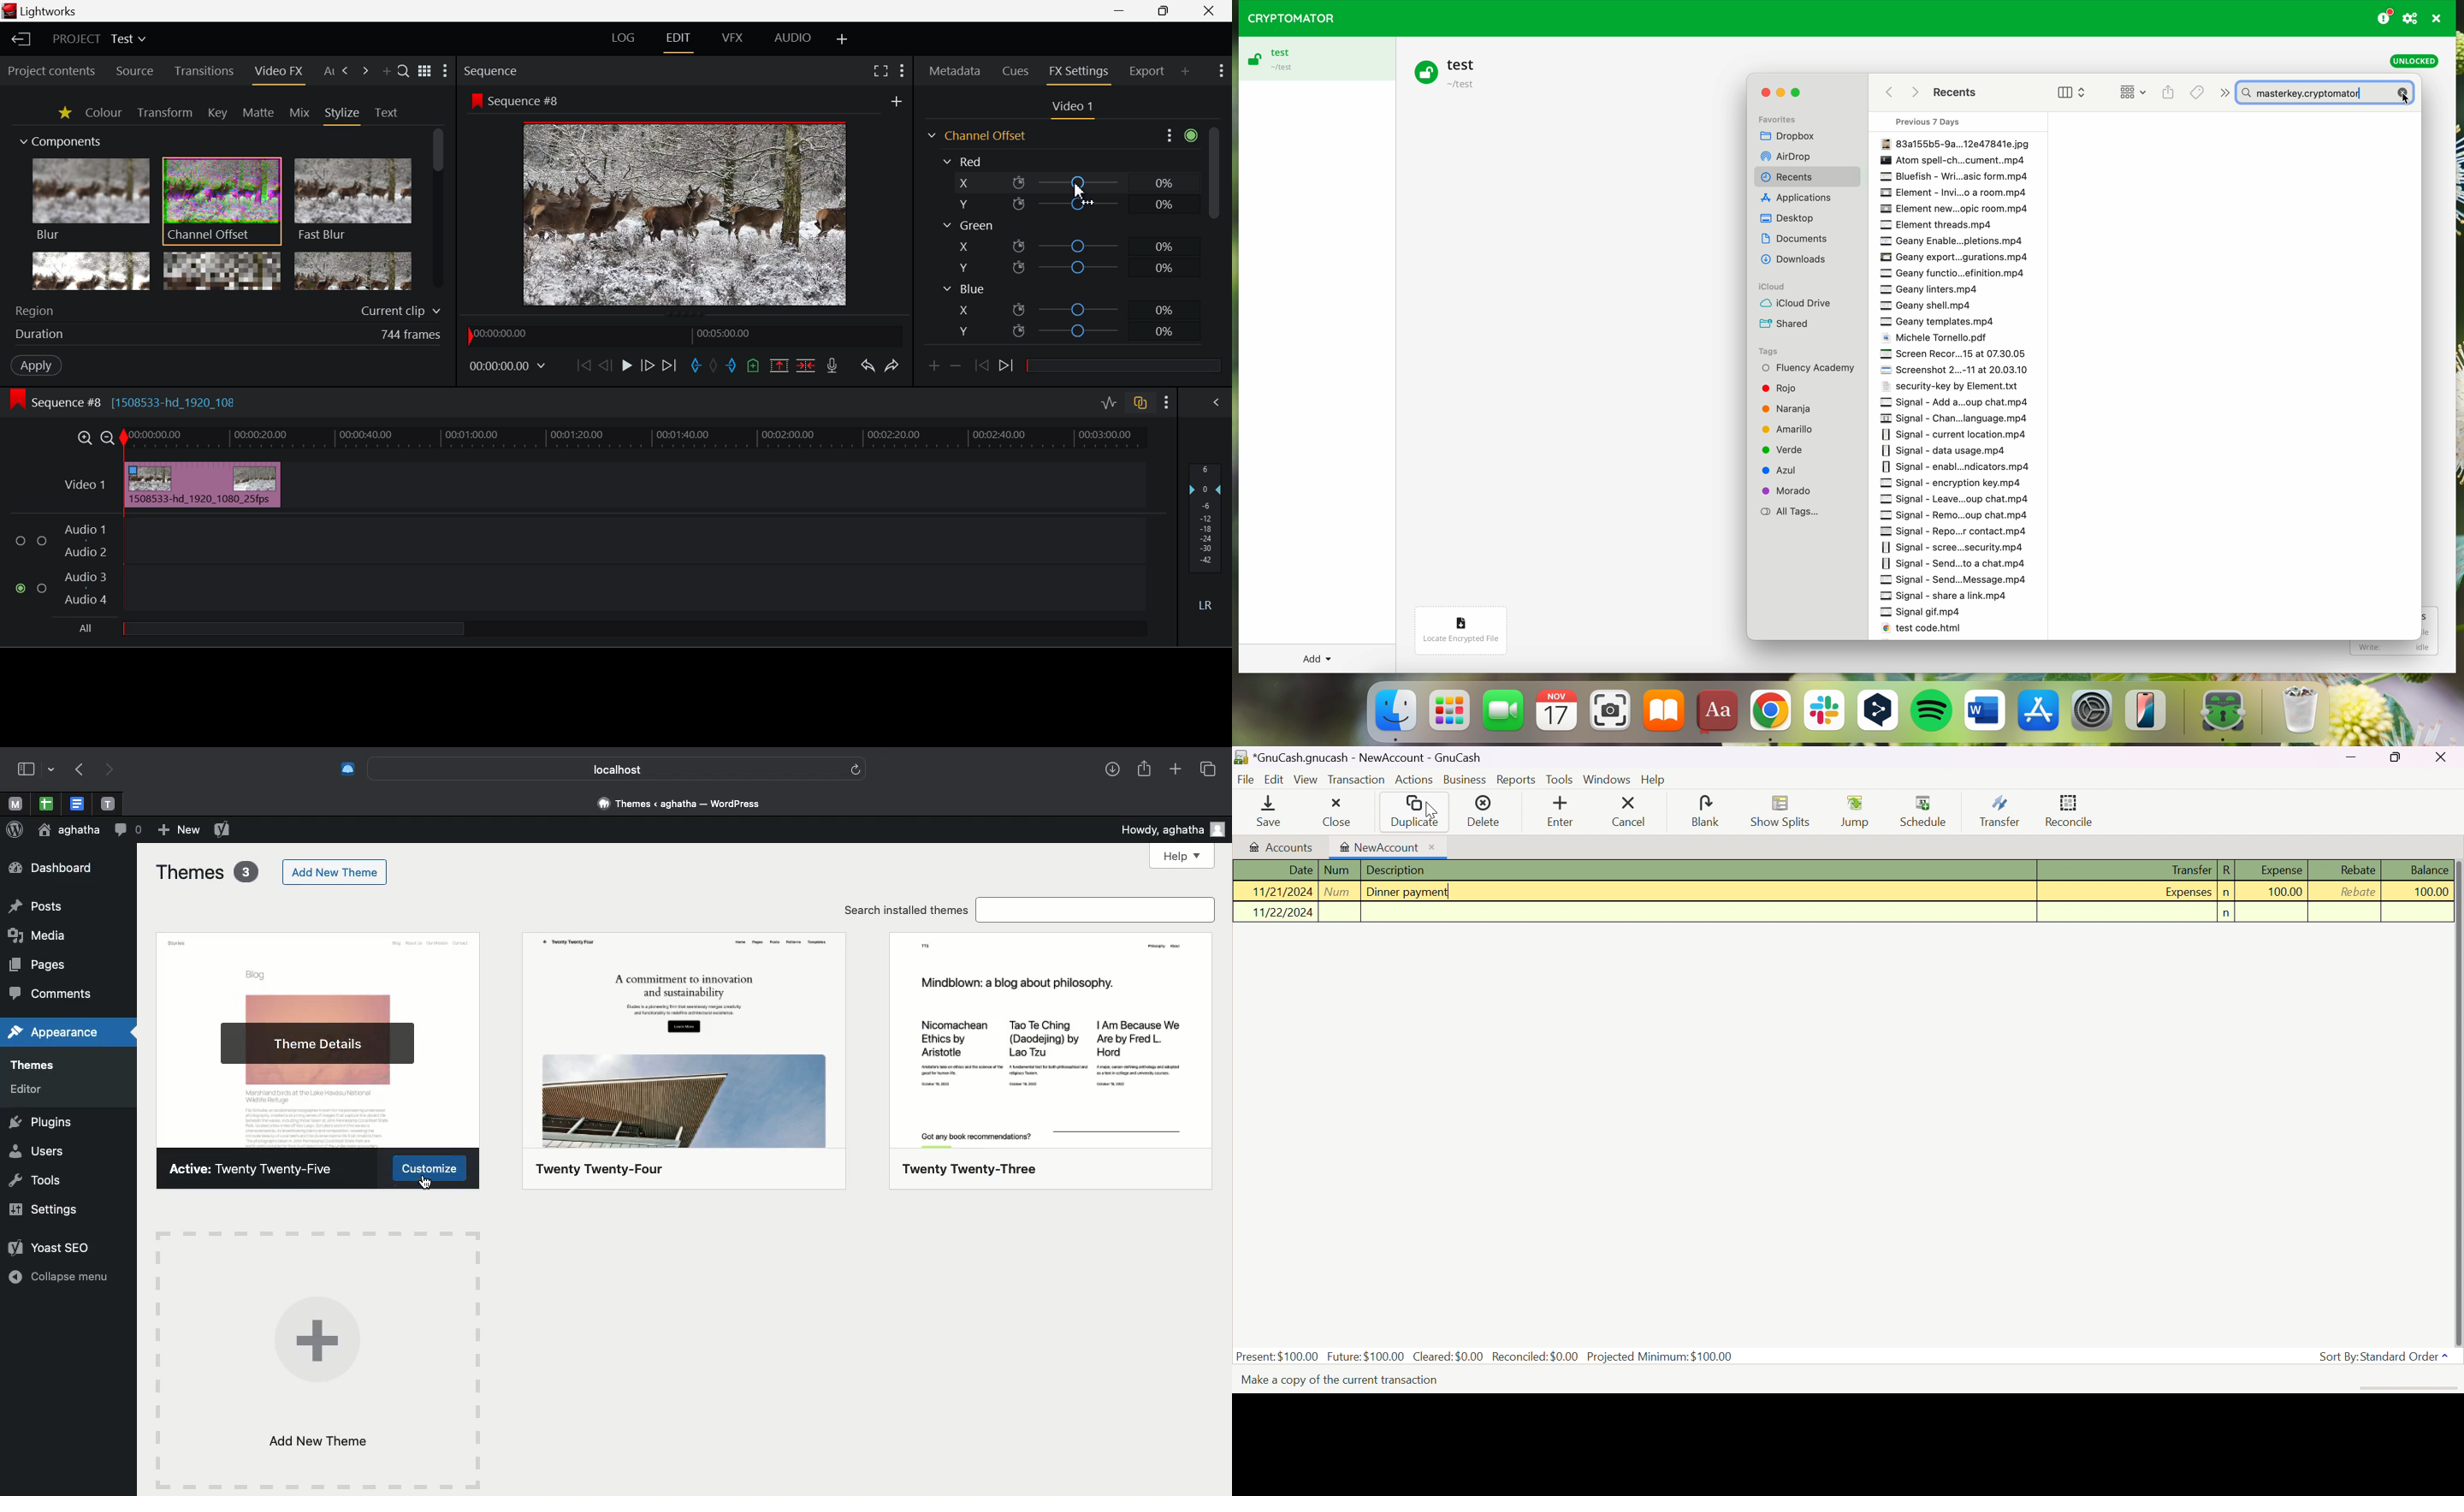 The width and height of the screenshot is (2464, 1512). I want to click on Naranja, so click(1797, 407).